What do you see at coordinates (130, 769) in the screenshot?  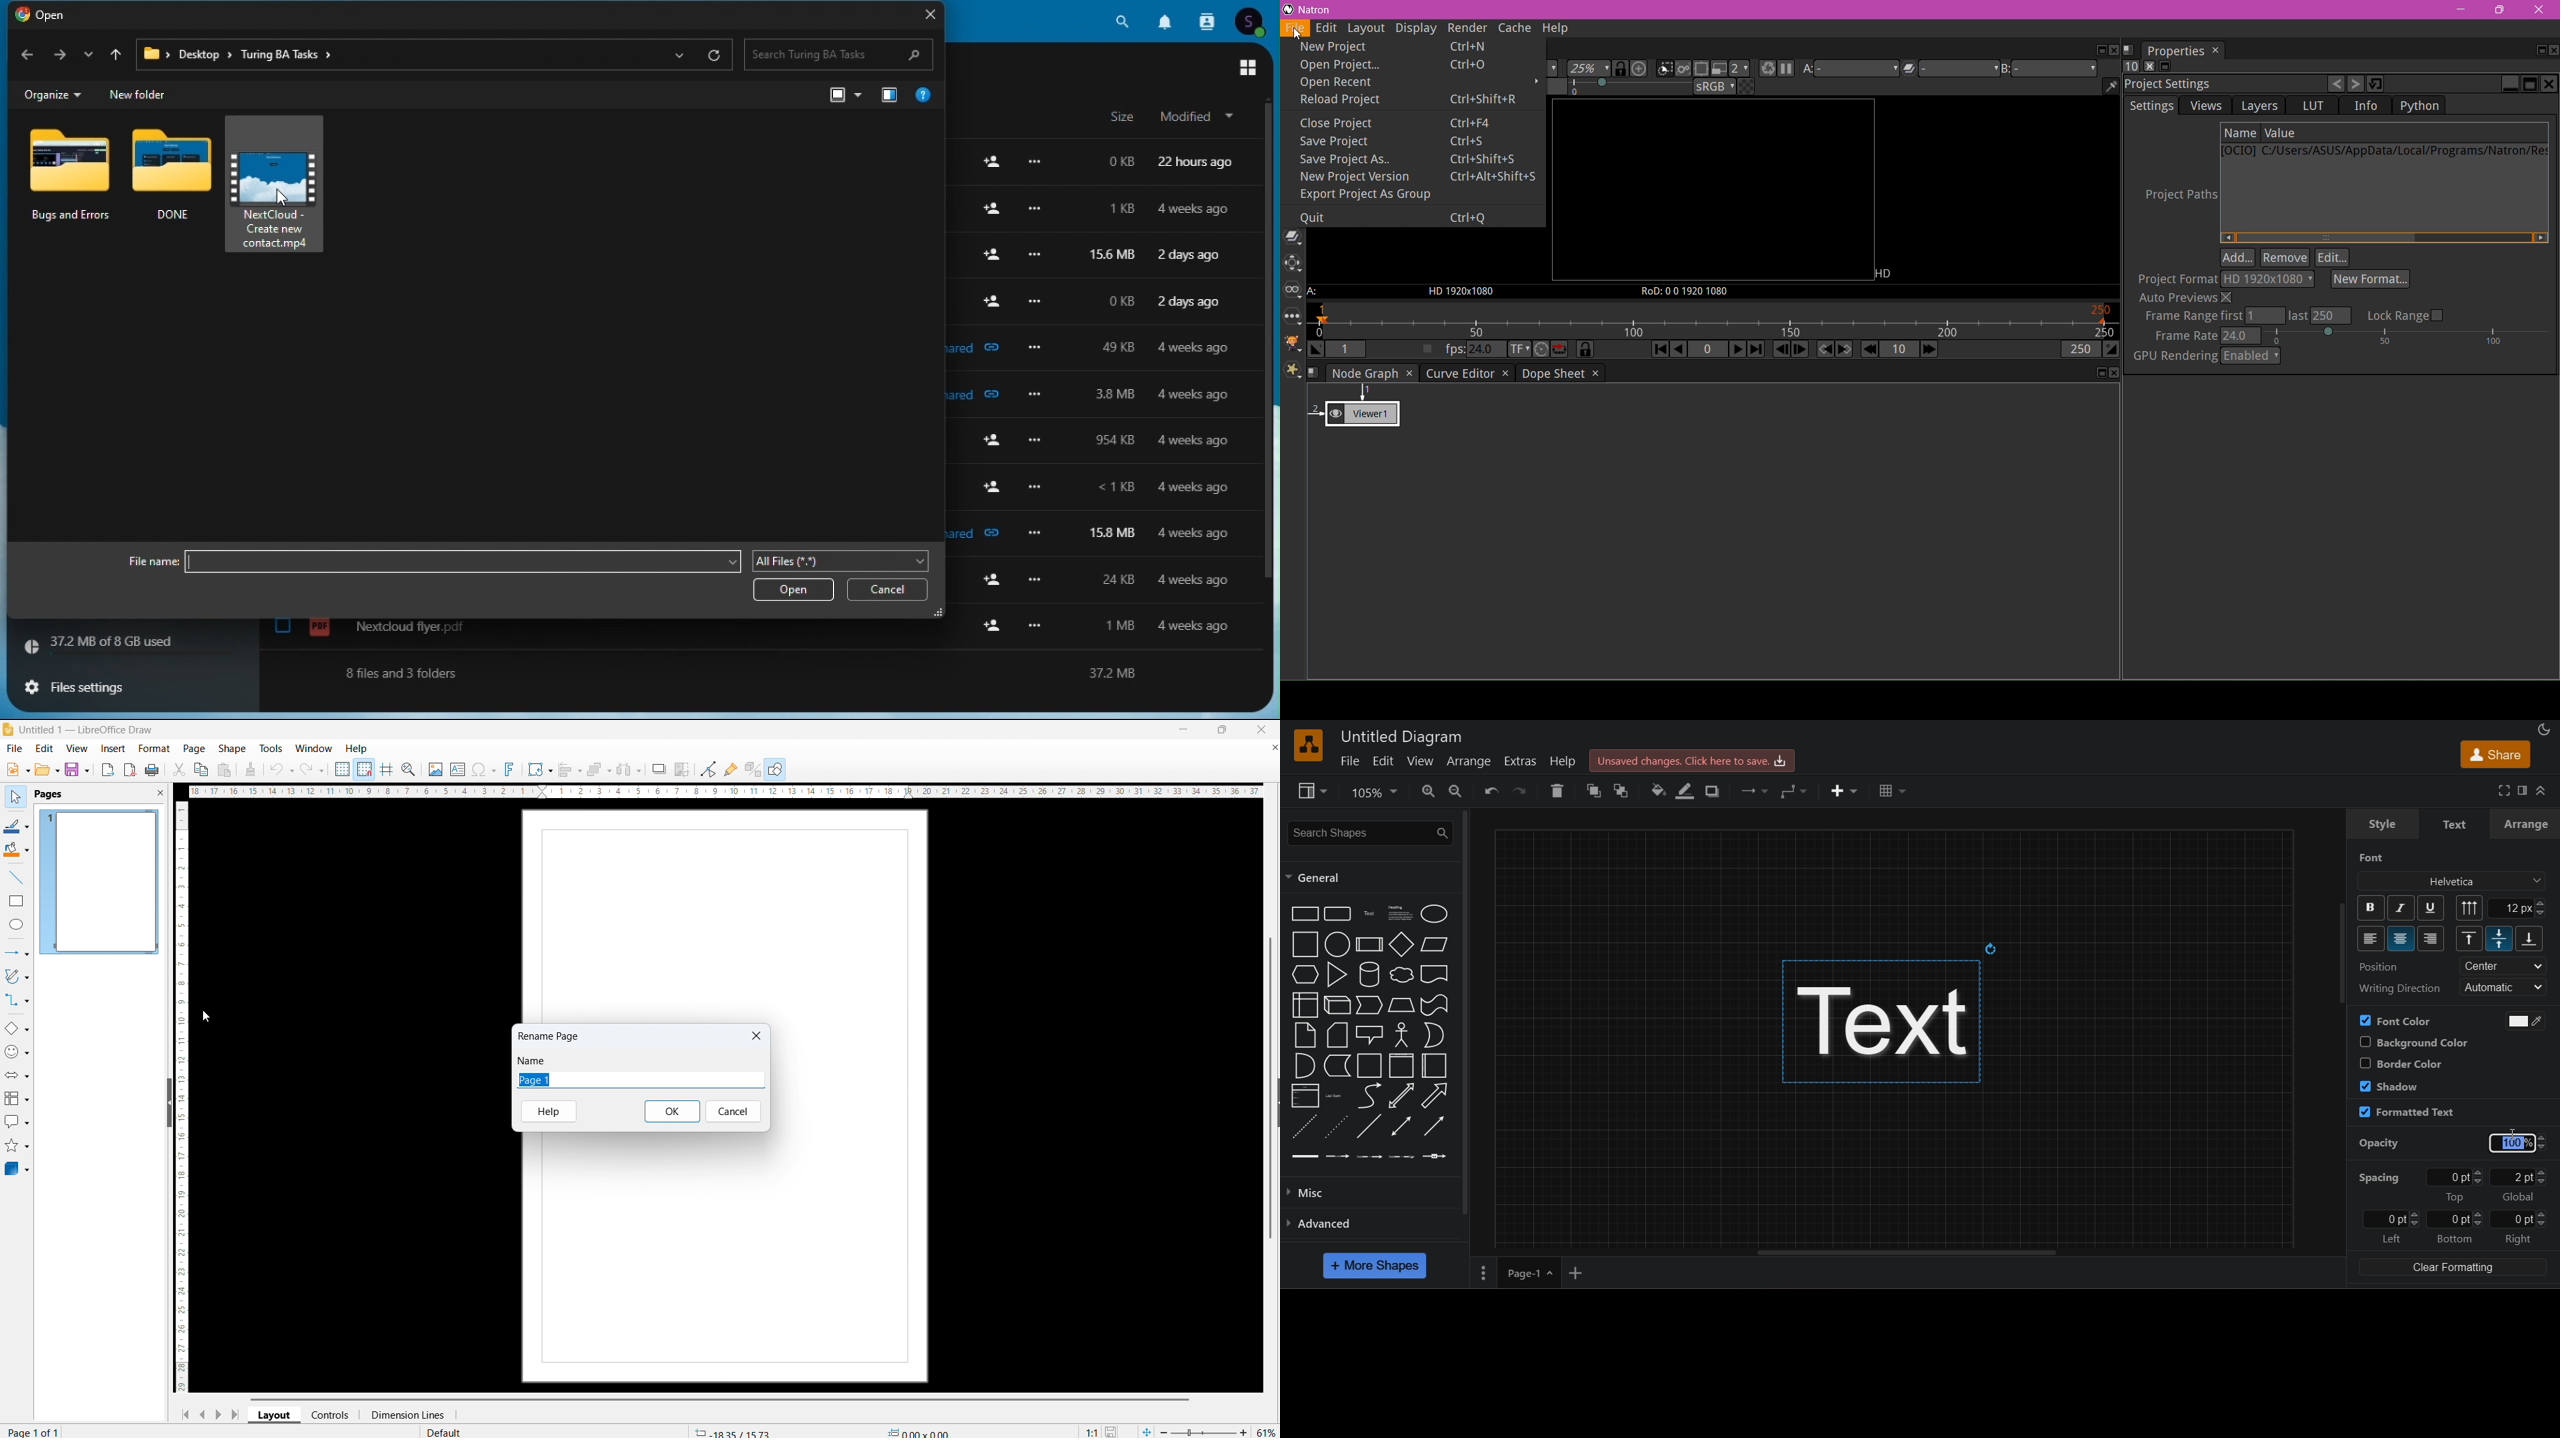 I see `export as pdf` at bounding box center [130, 769].